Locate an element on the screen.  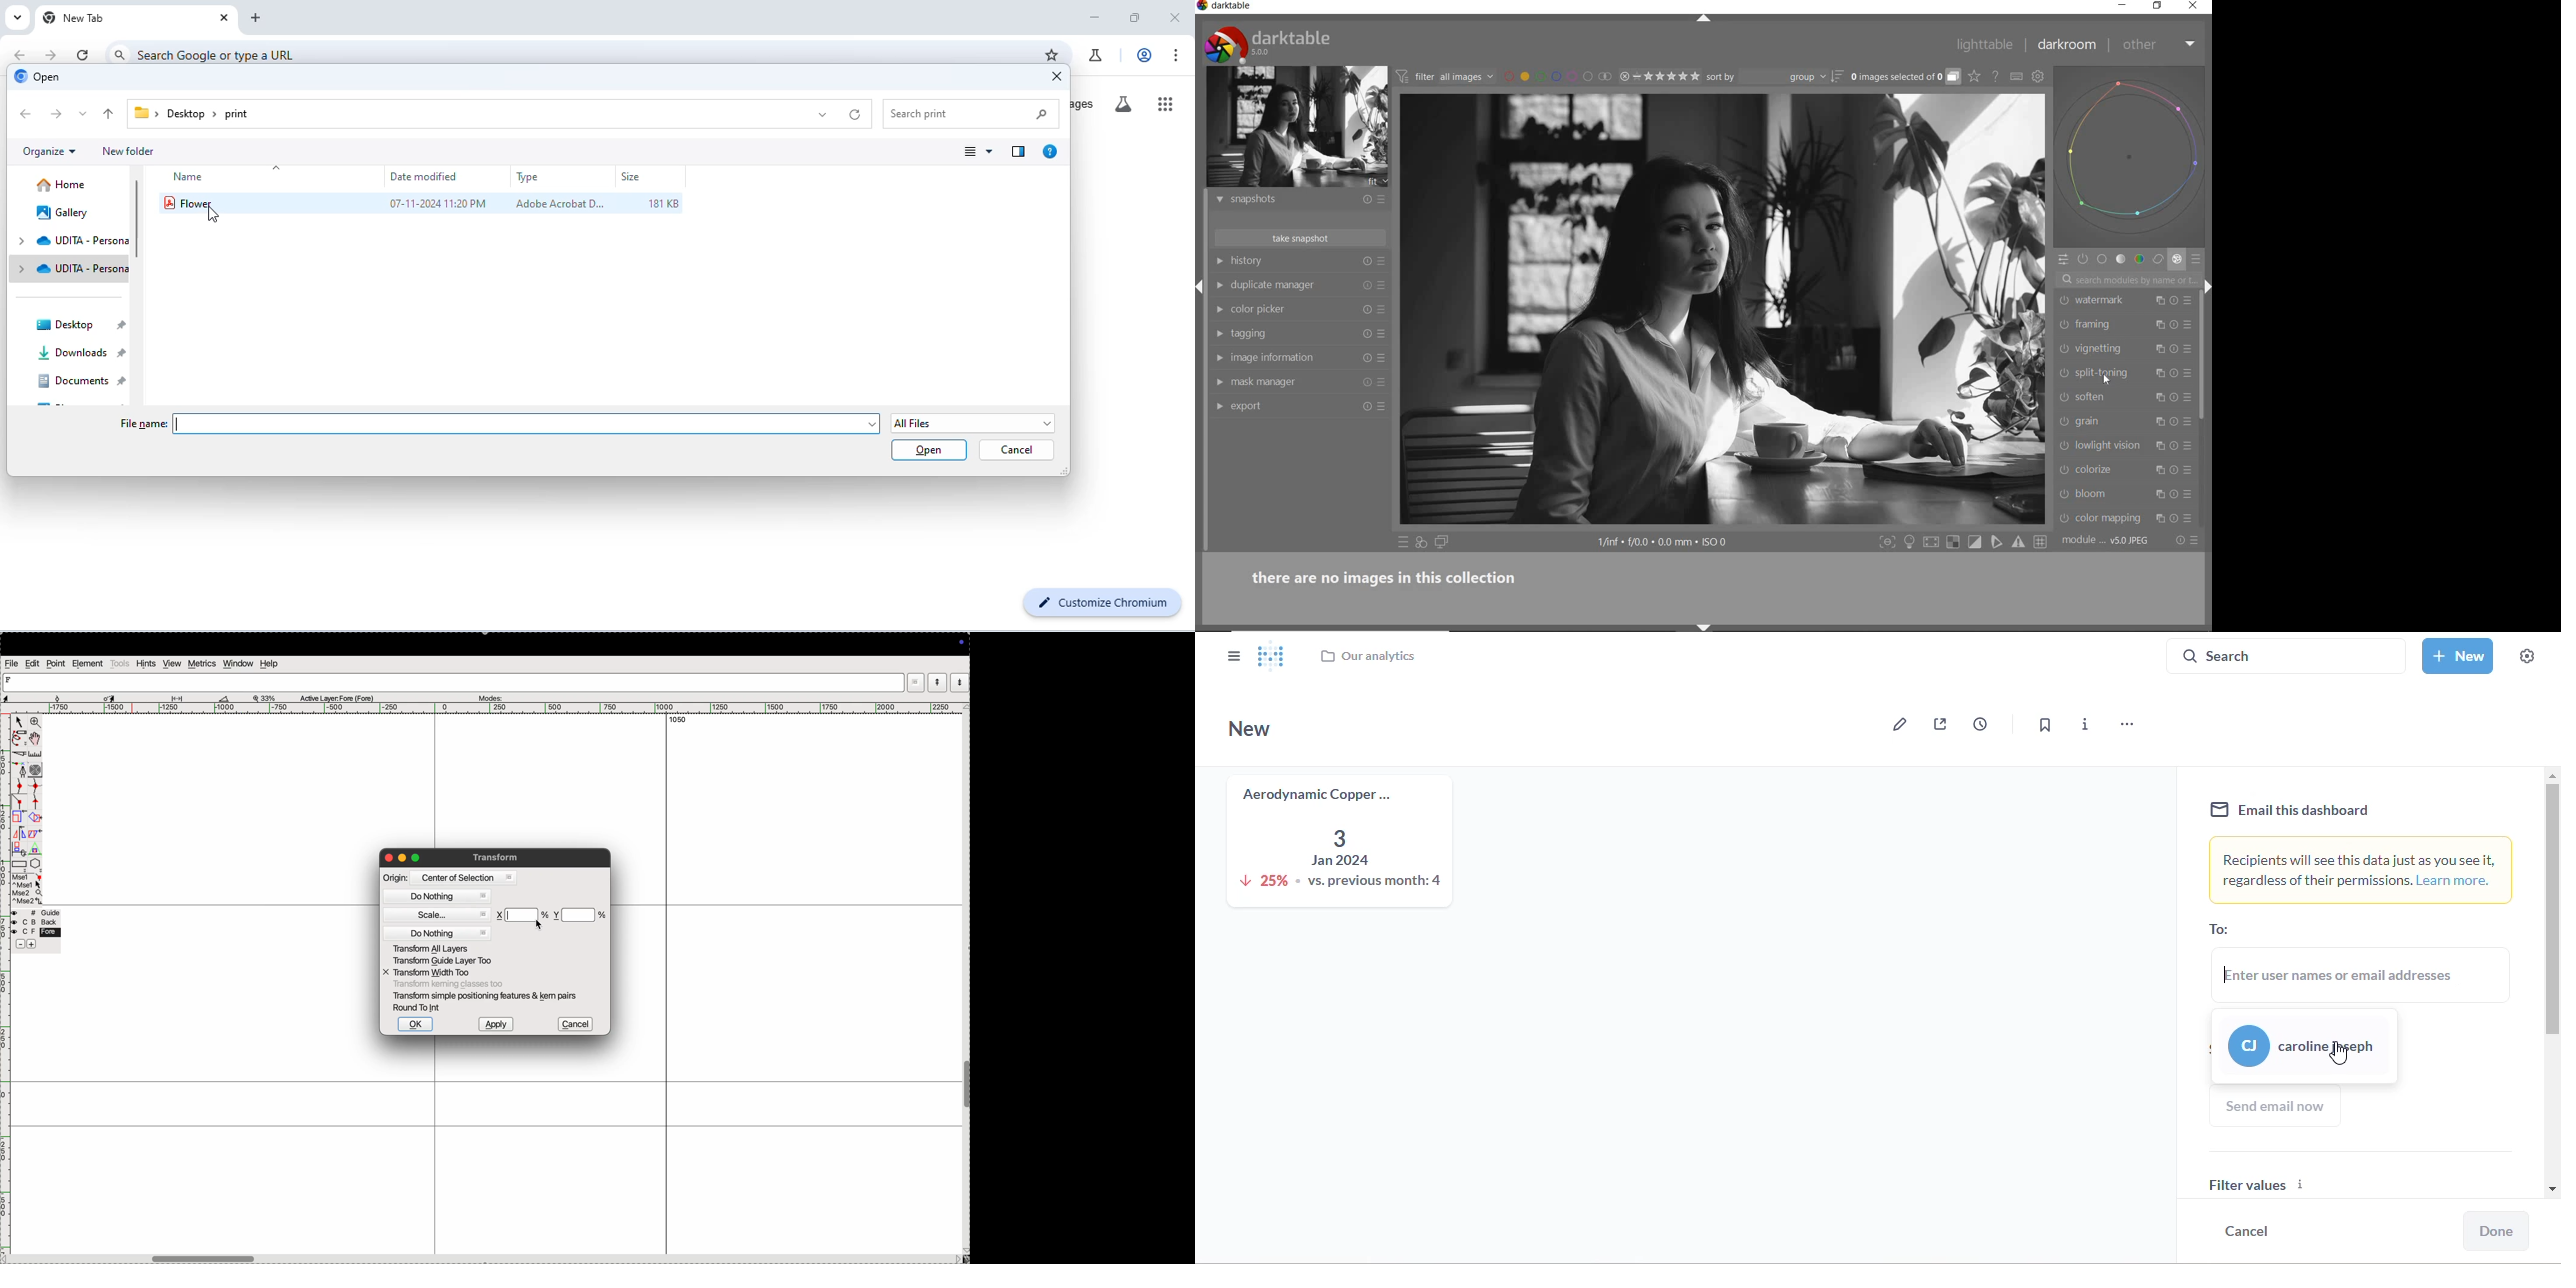
cancel is located at coordinates (2247, 1230).